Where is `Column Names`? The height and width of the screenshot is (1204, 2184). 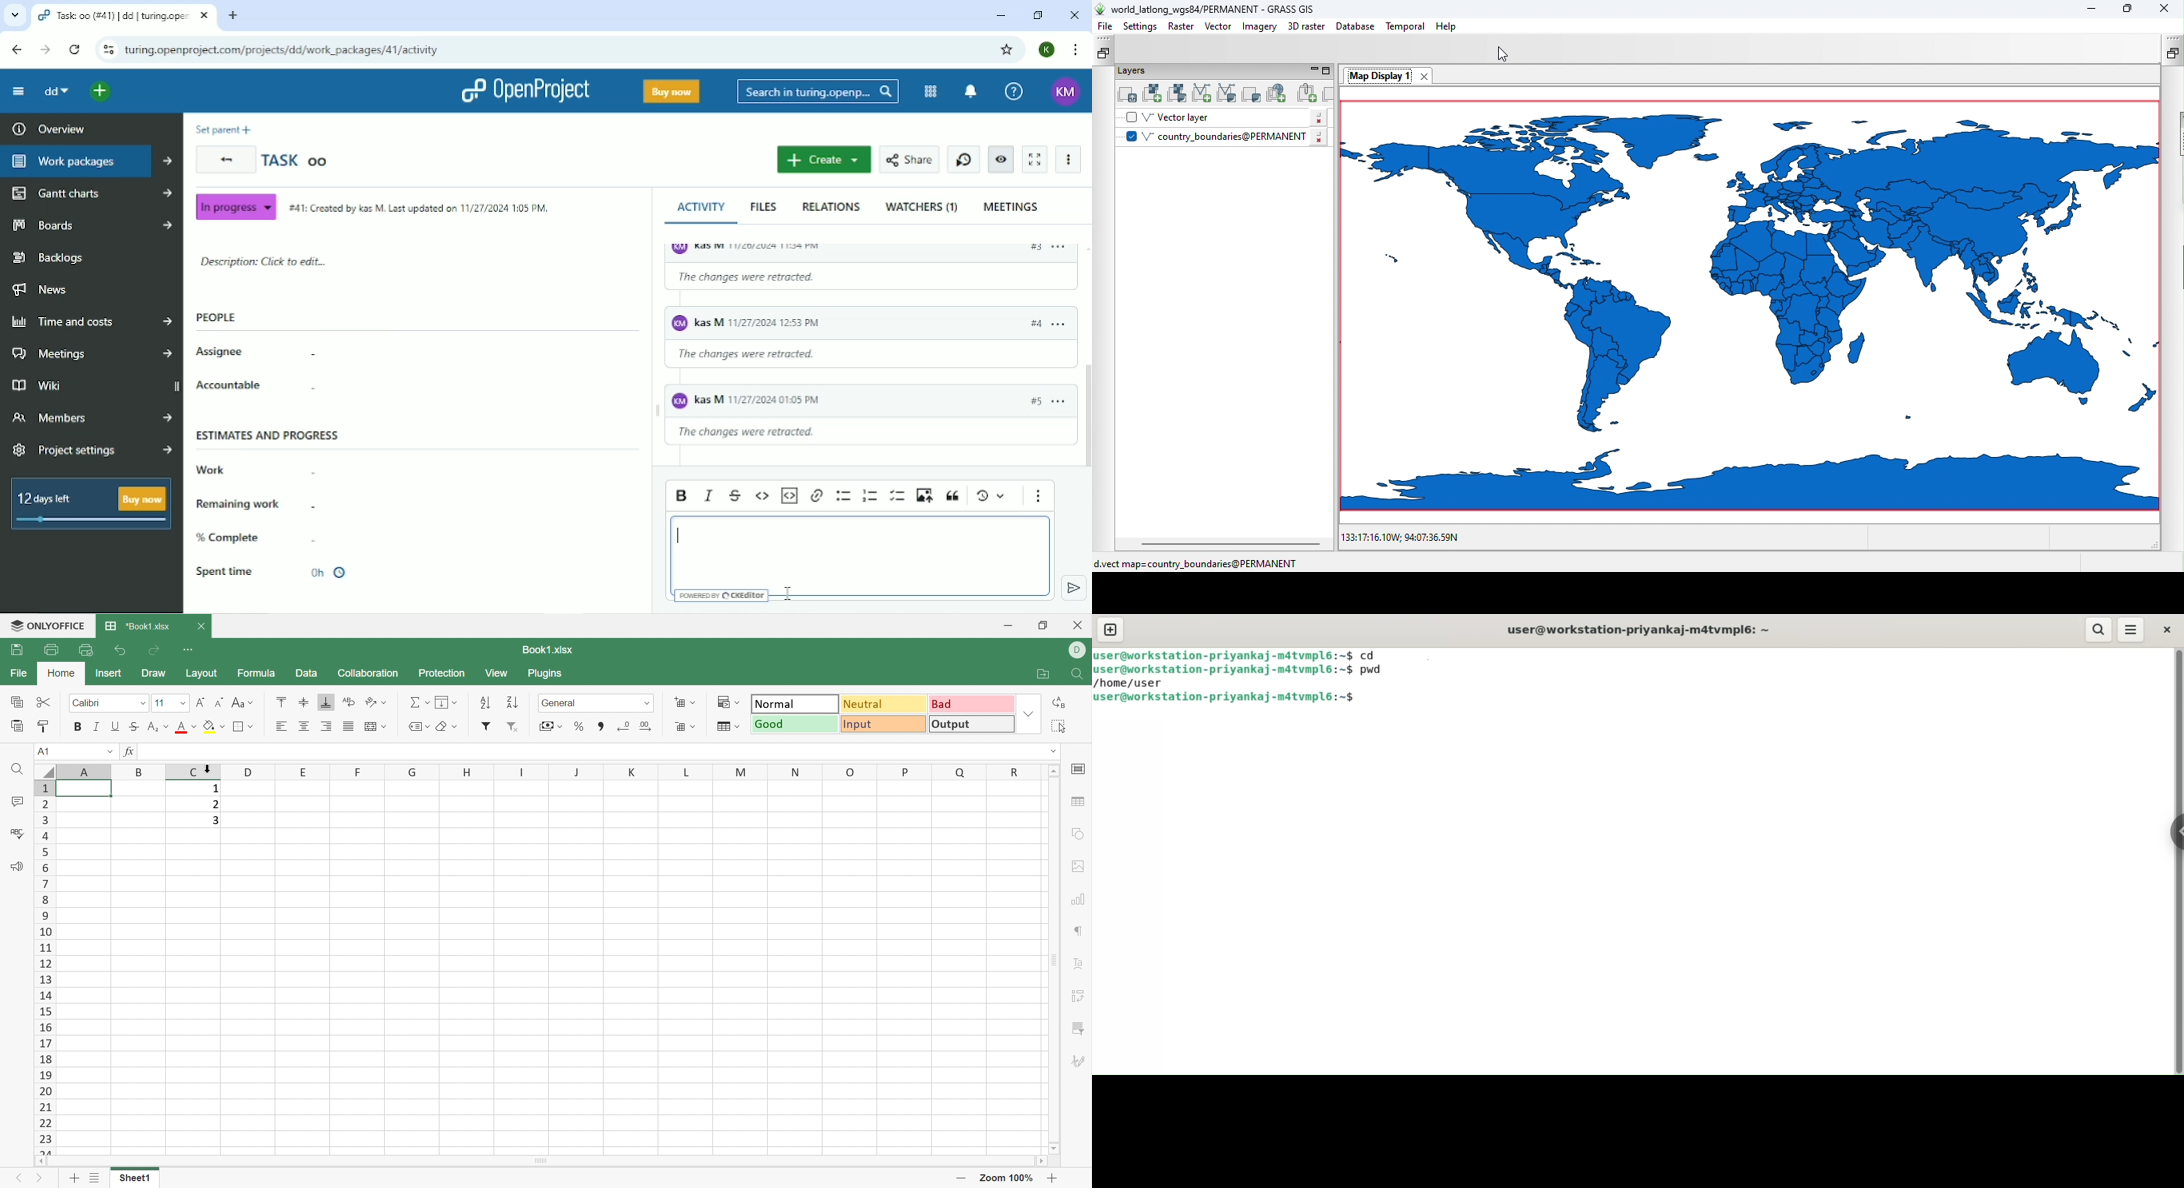 Column Names is located at coordinates (539, 770).